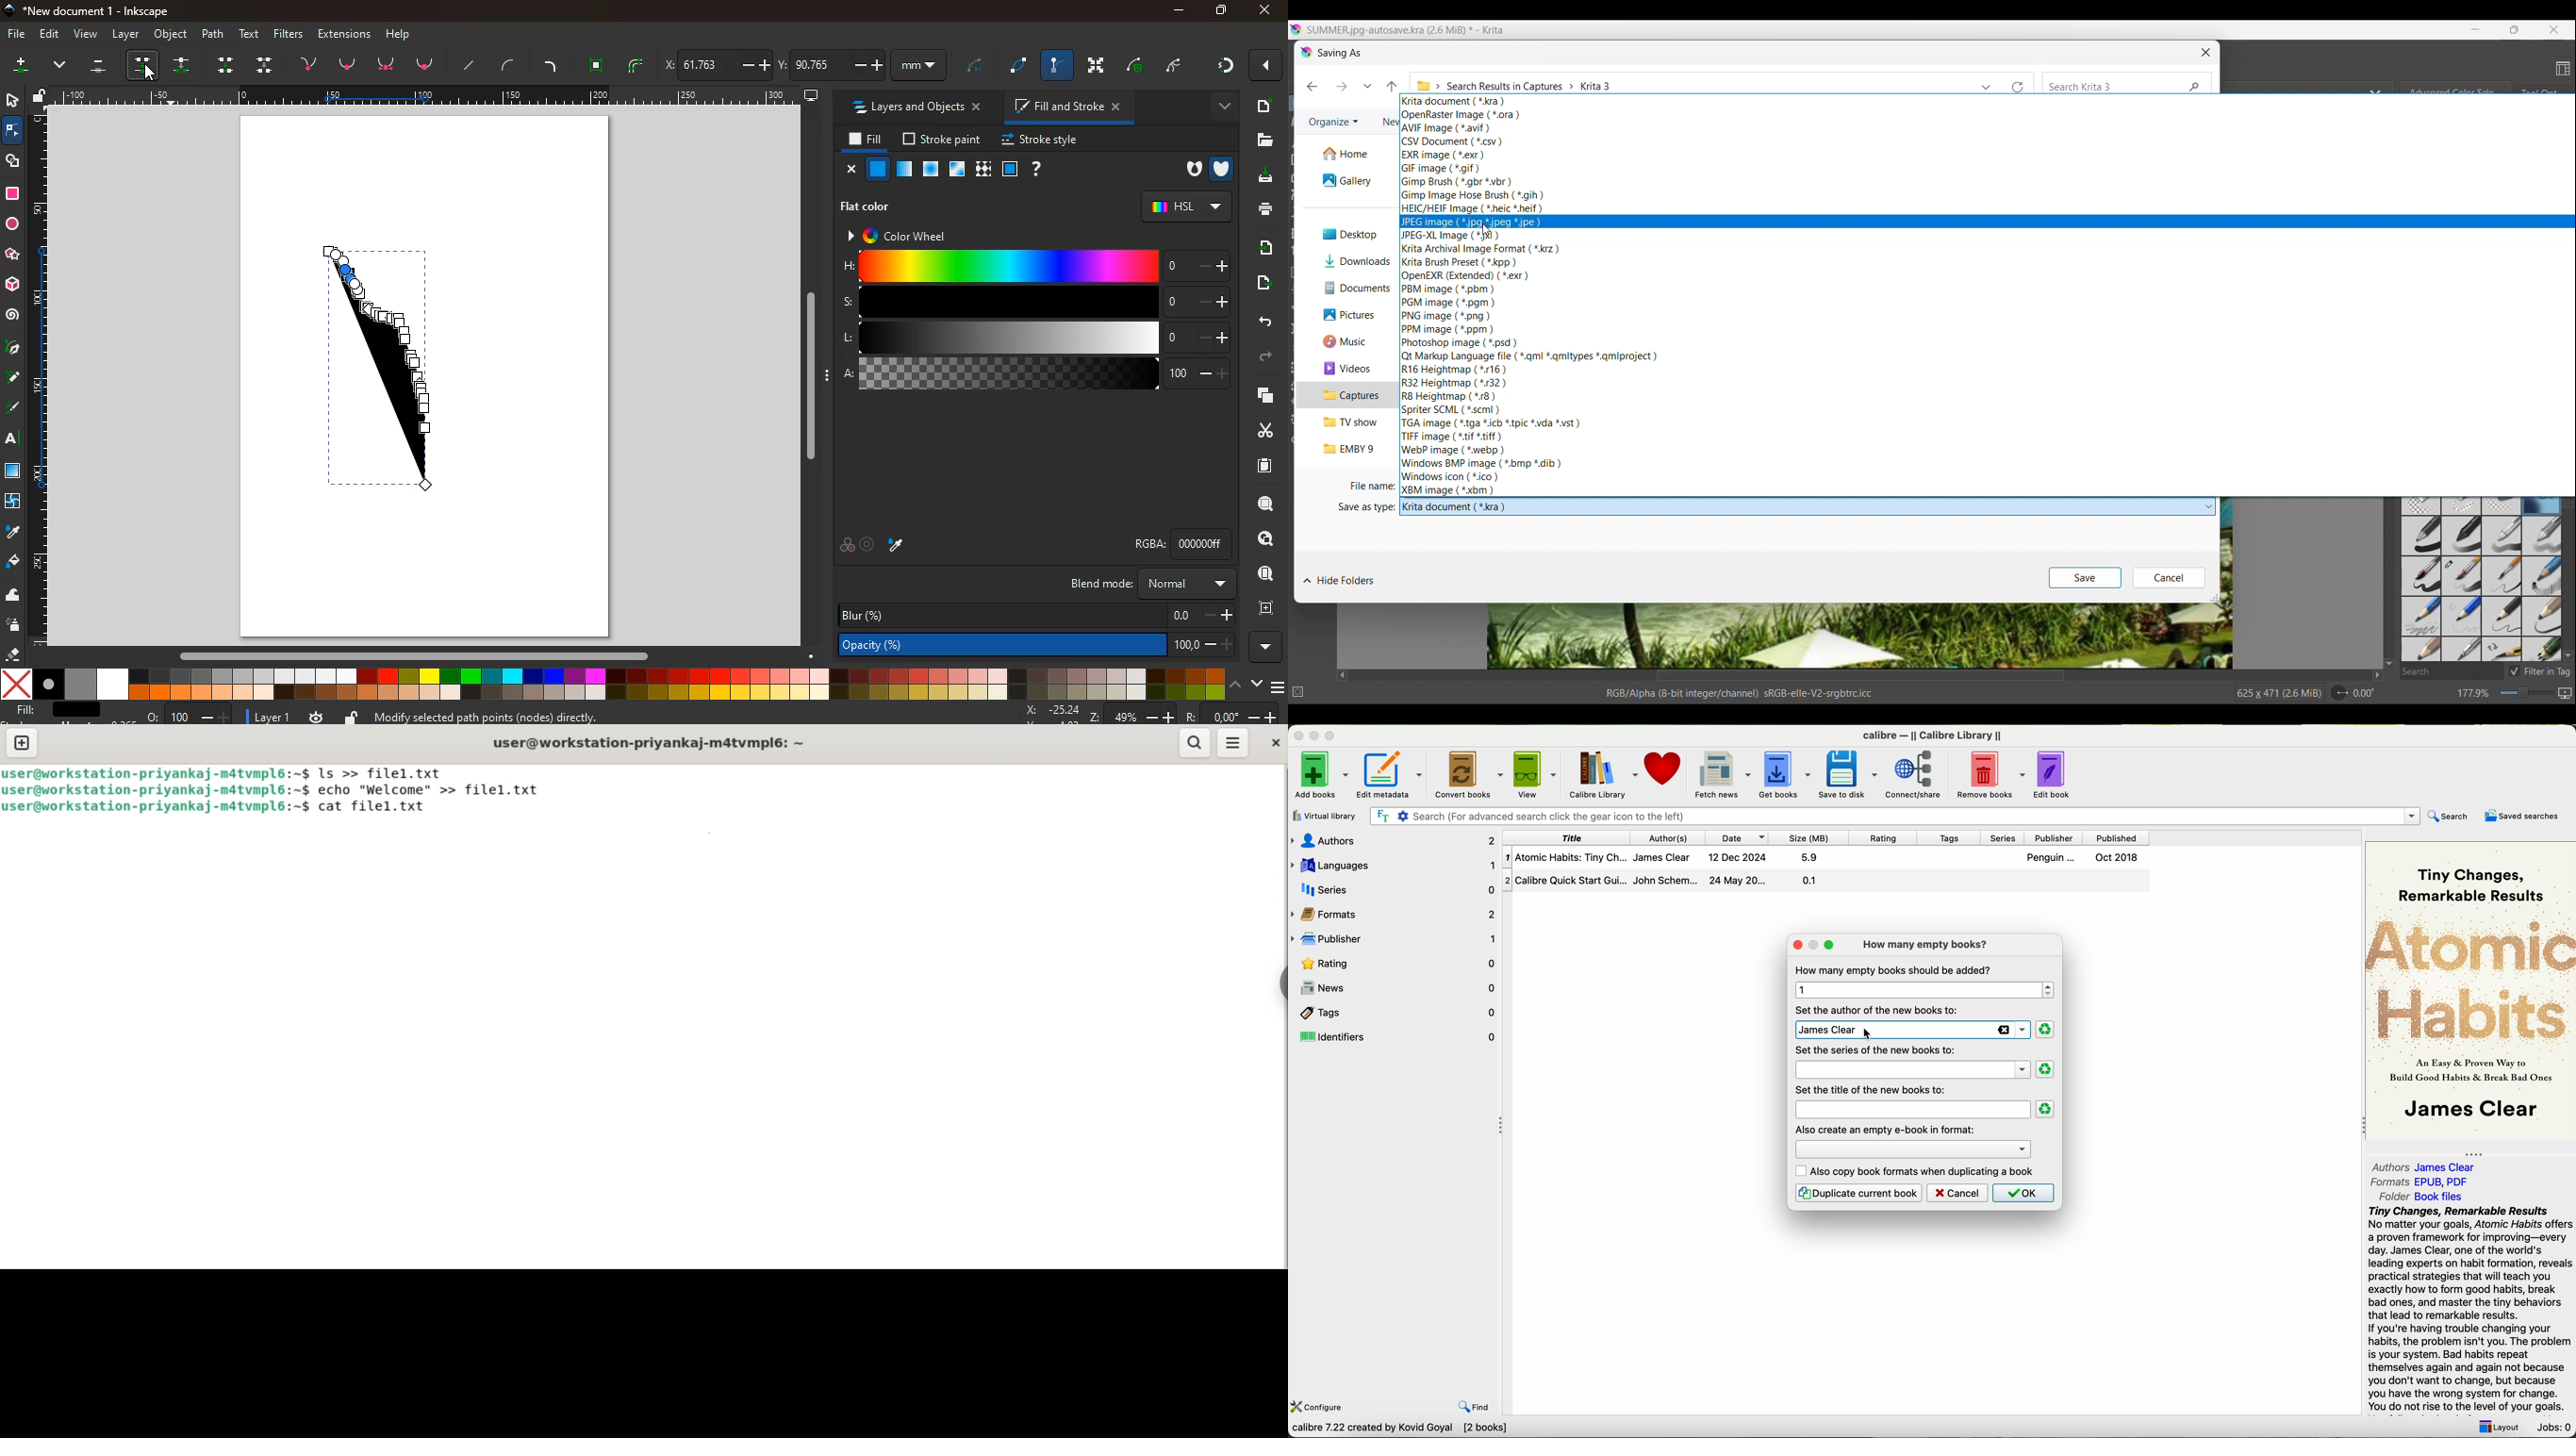 Image resolution: width=2576 pixels, height=1456 pixels. What do you see at coordinates (1343, 676) in the screenshot?
I see `Quick slide to left` at bounding box center [1343, 676].